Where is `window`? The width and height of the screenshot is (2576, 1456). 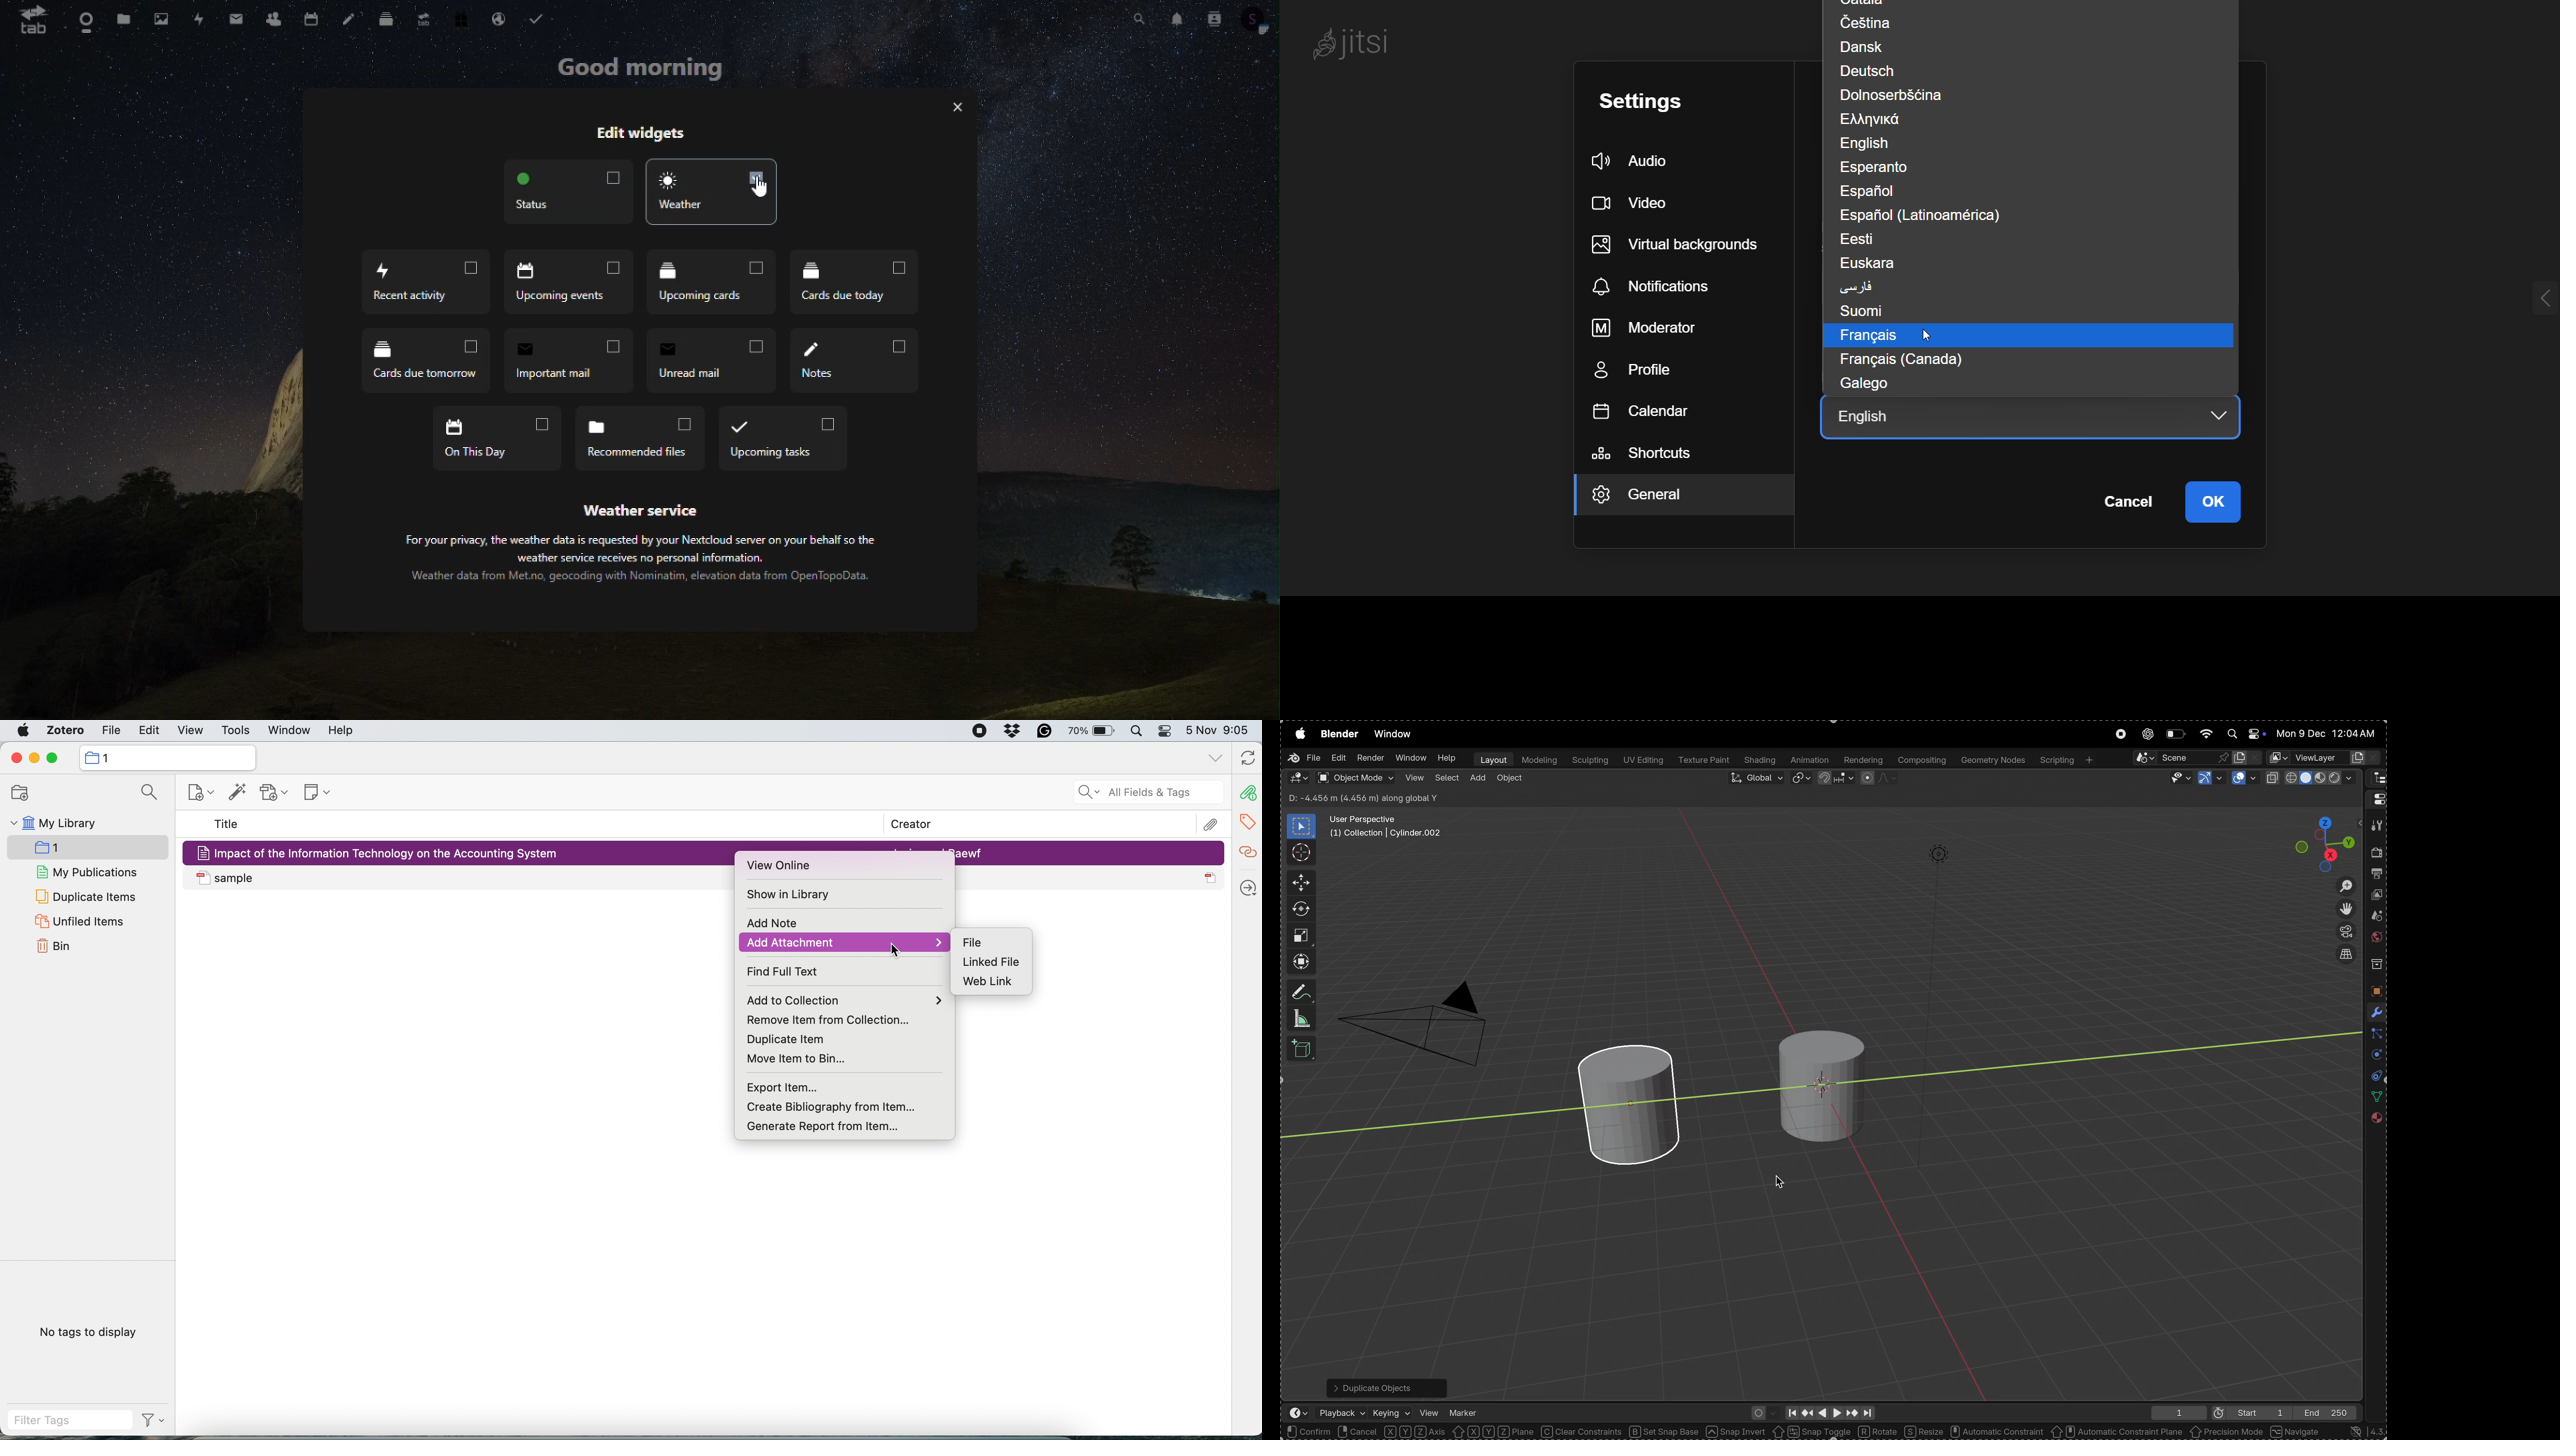 window is located at coordinates (288, 731).